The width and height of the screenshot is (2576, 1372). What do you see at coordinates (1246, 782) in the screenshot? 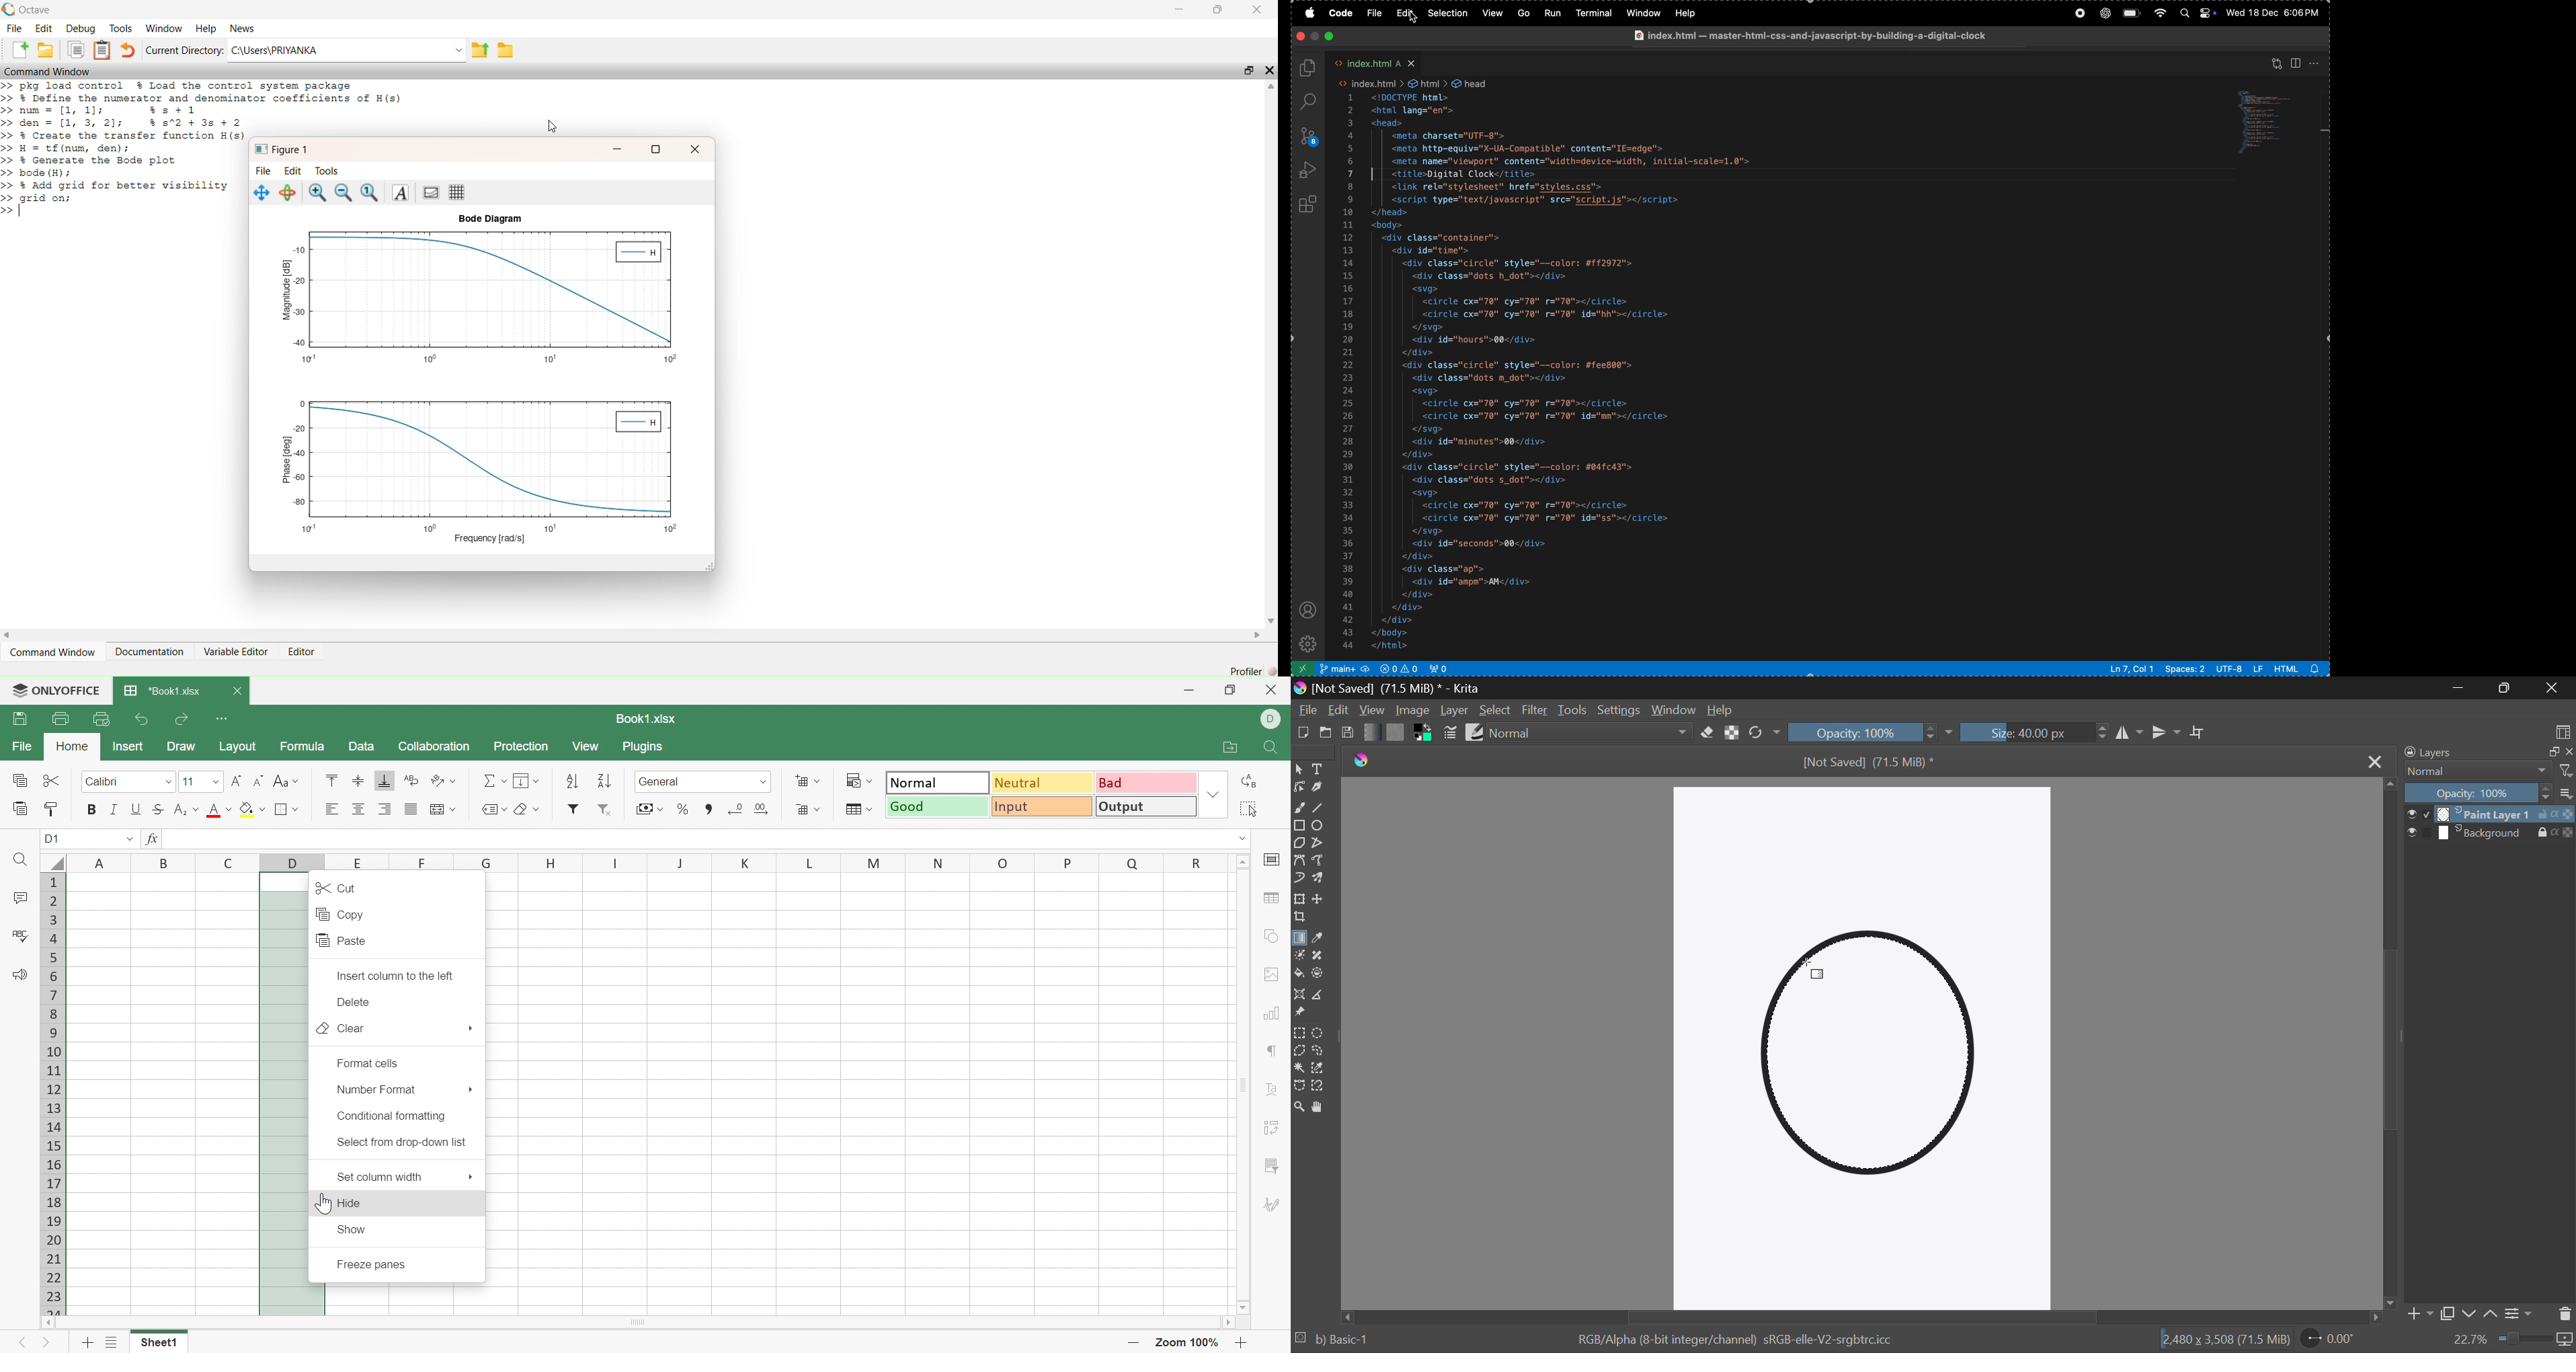
I see `Replace` at bounding box center [1246, 782].